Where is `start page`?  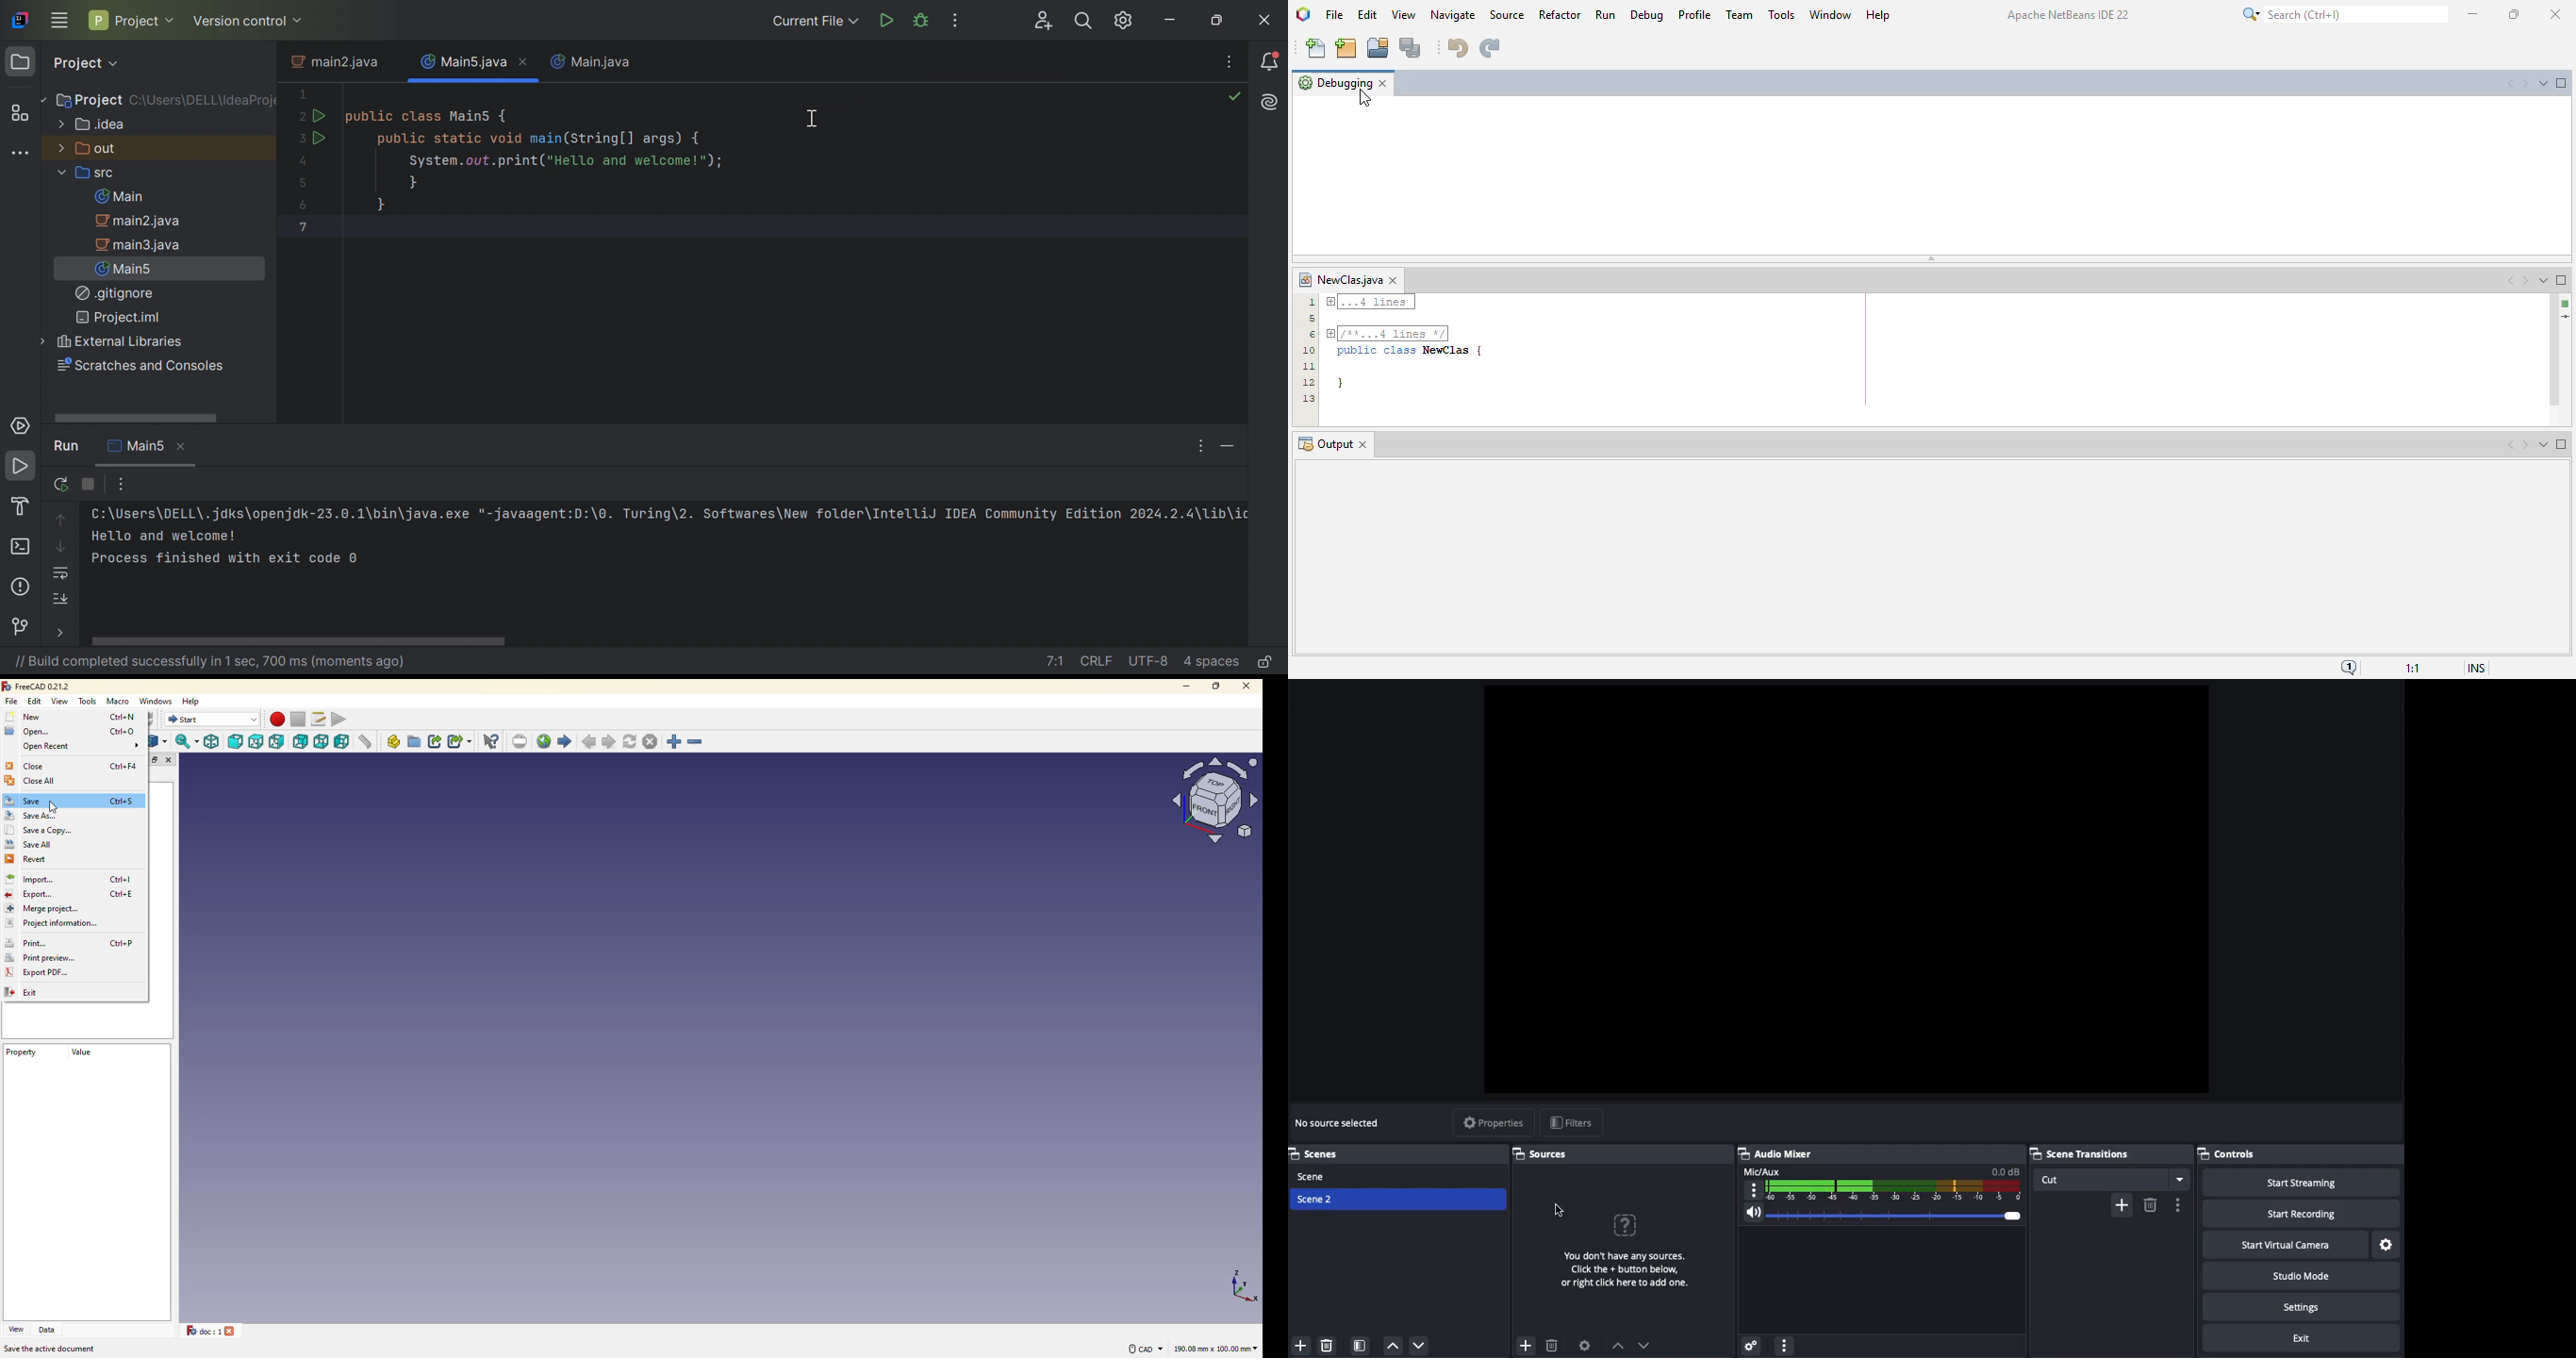
start page is located at coordinates (565, 742).